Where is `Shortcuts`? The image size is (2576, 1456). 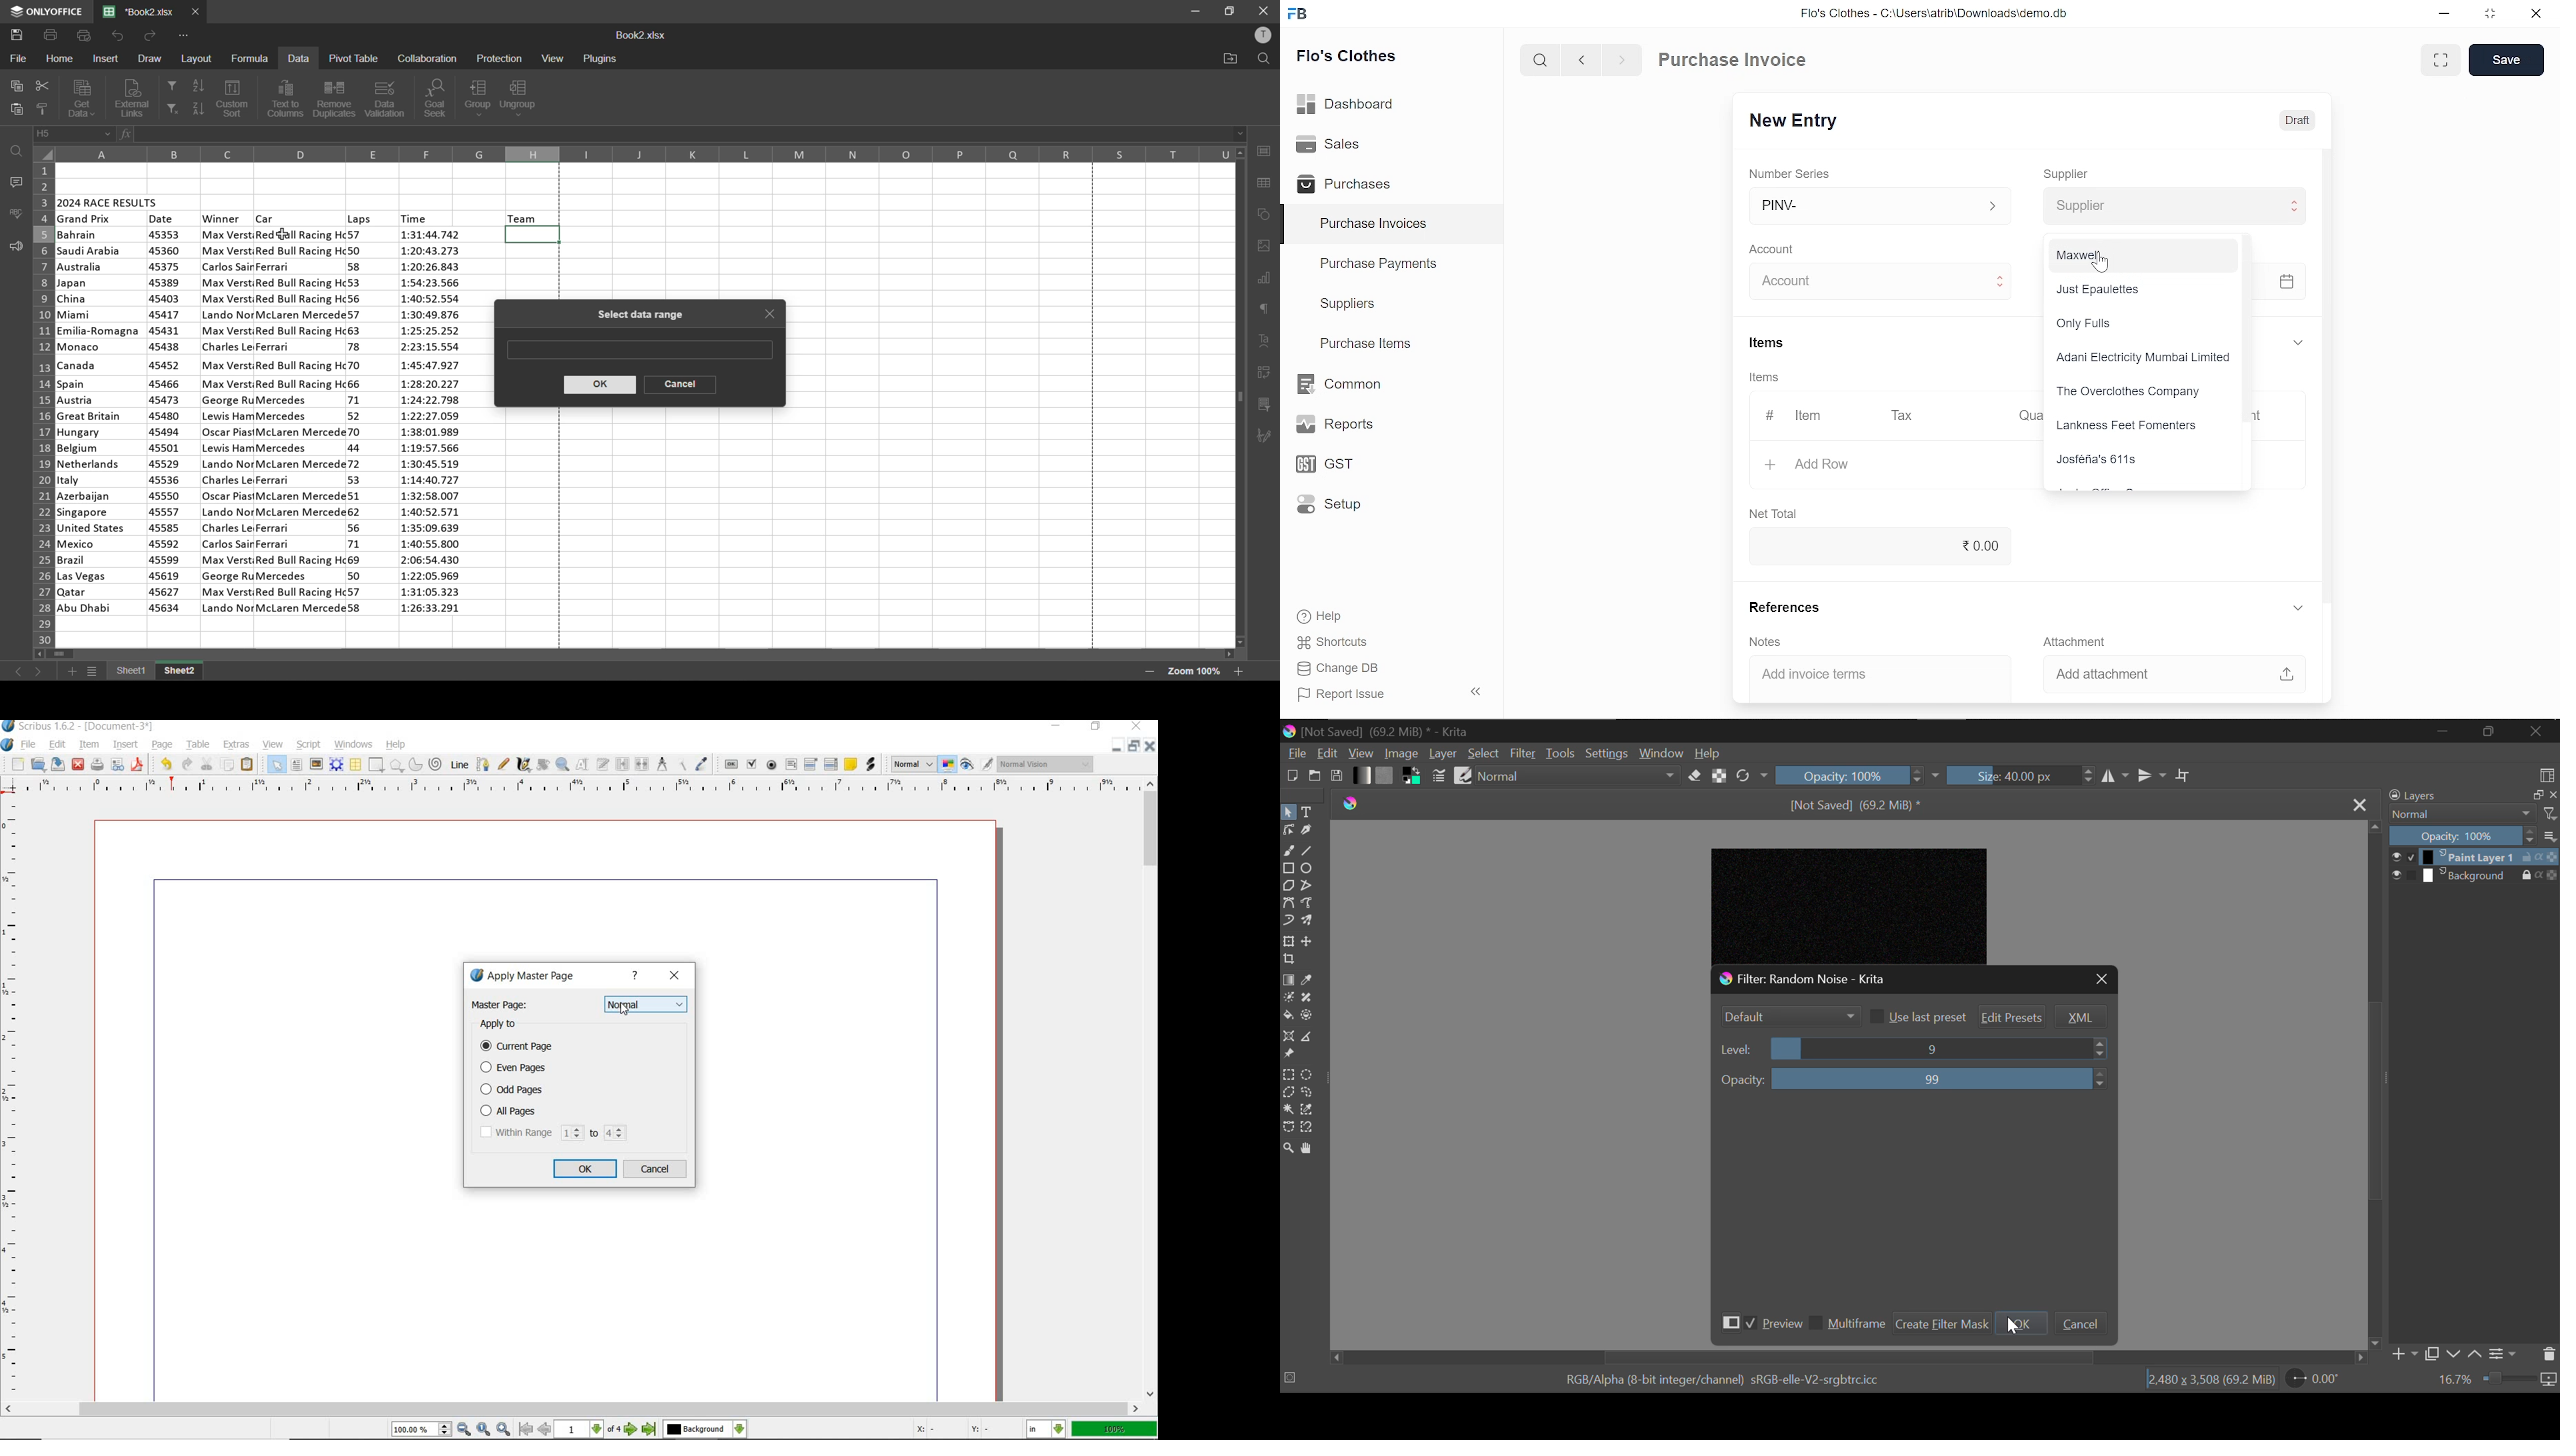
Shortcuts is located at coordinates (1329, 643).